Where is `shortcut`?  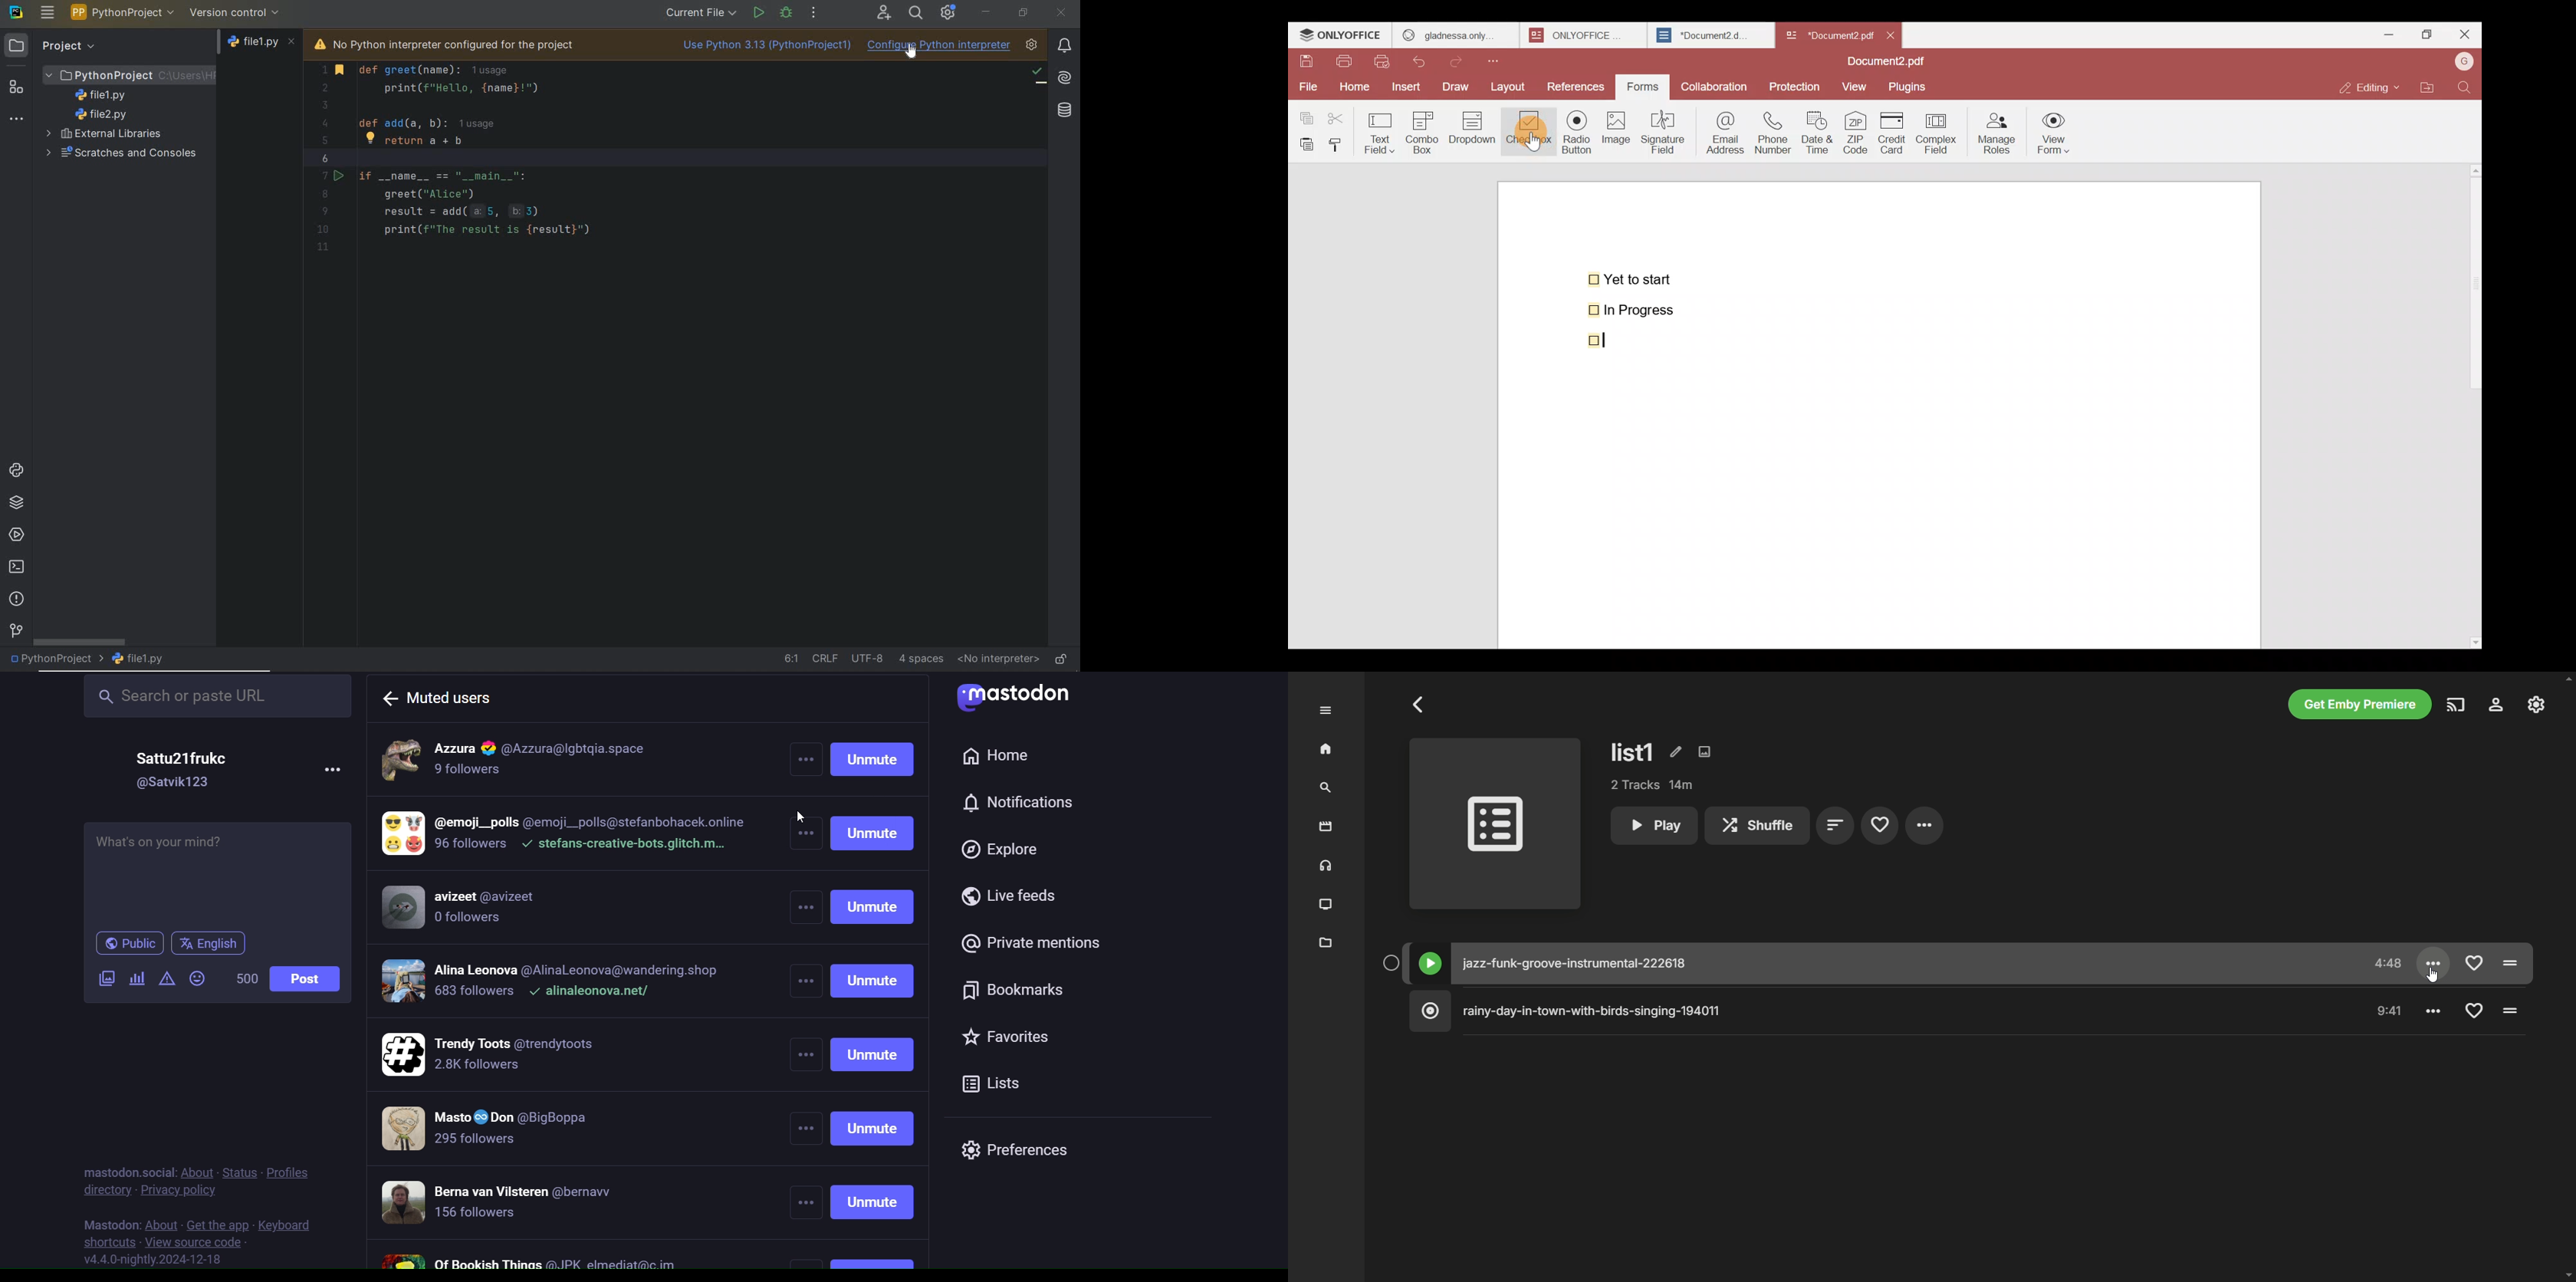
shortcut is located at coordinates (111, 1241).